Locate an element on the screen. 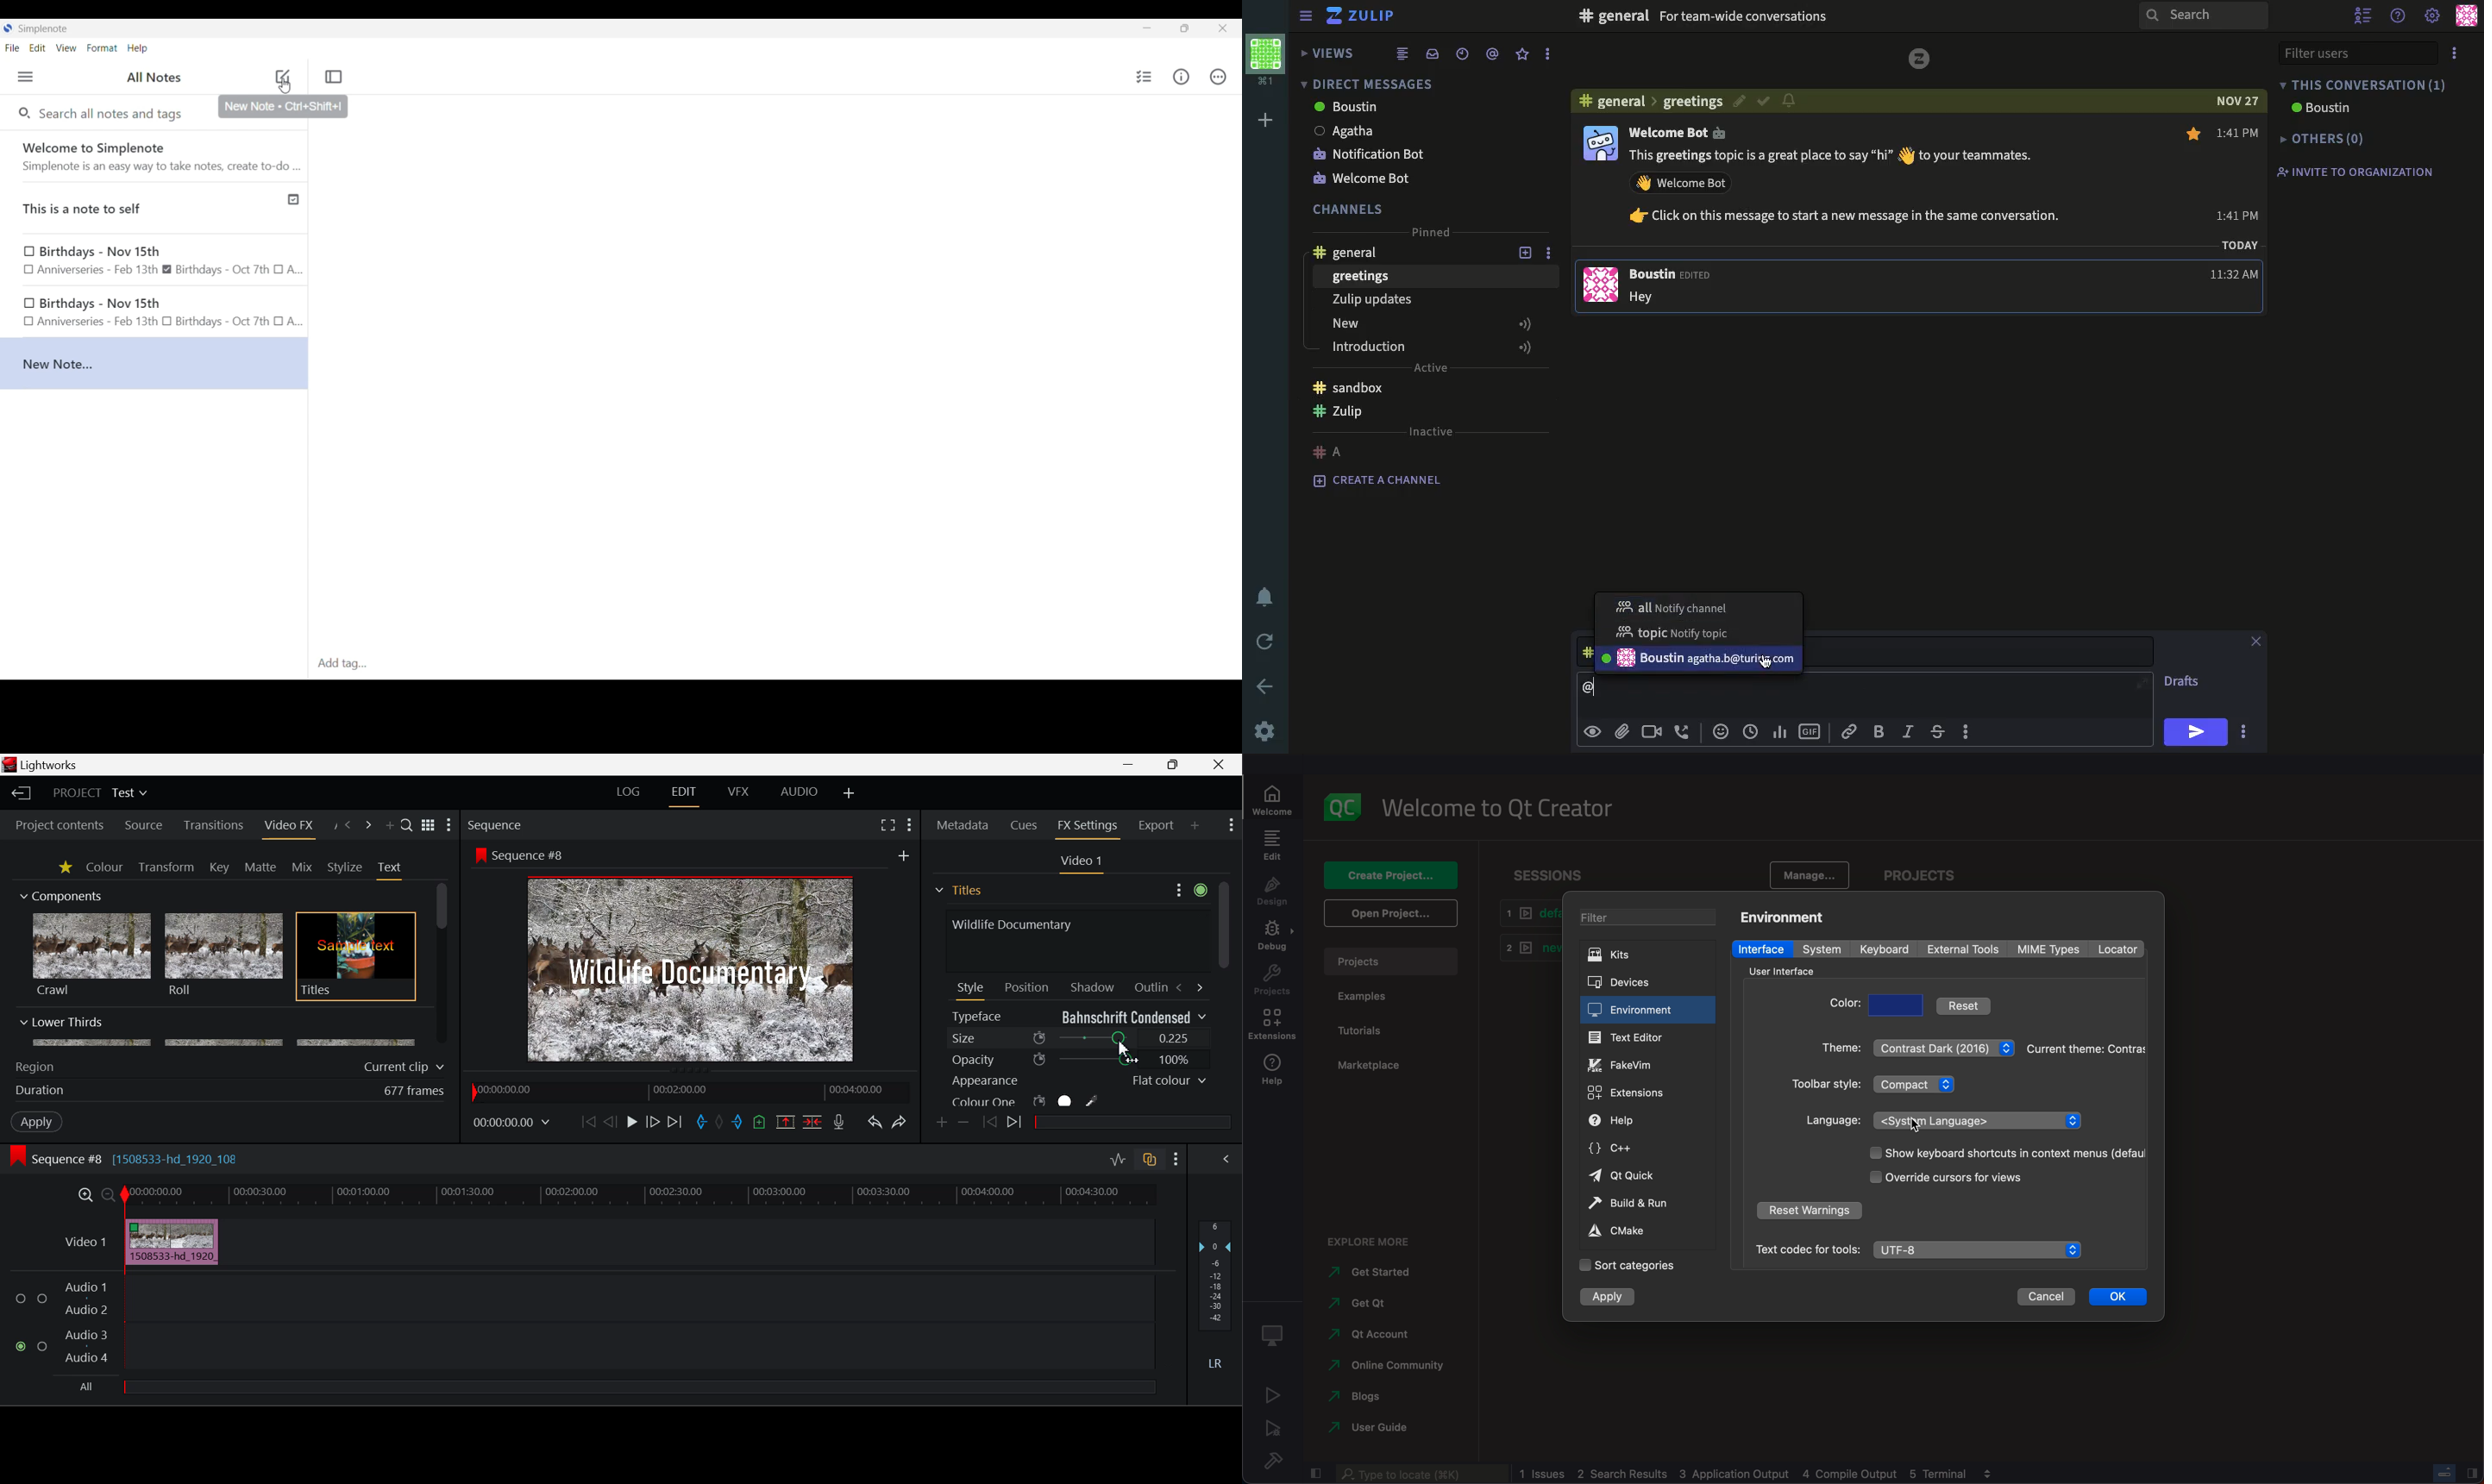 This screenshot has width=2492, height=1484. Add Panel is located at coordinates (388, 826).